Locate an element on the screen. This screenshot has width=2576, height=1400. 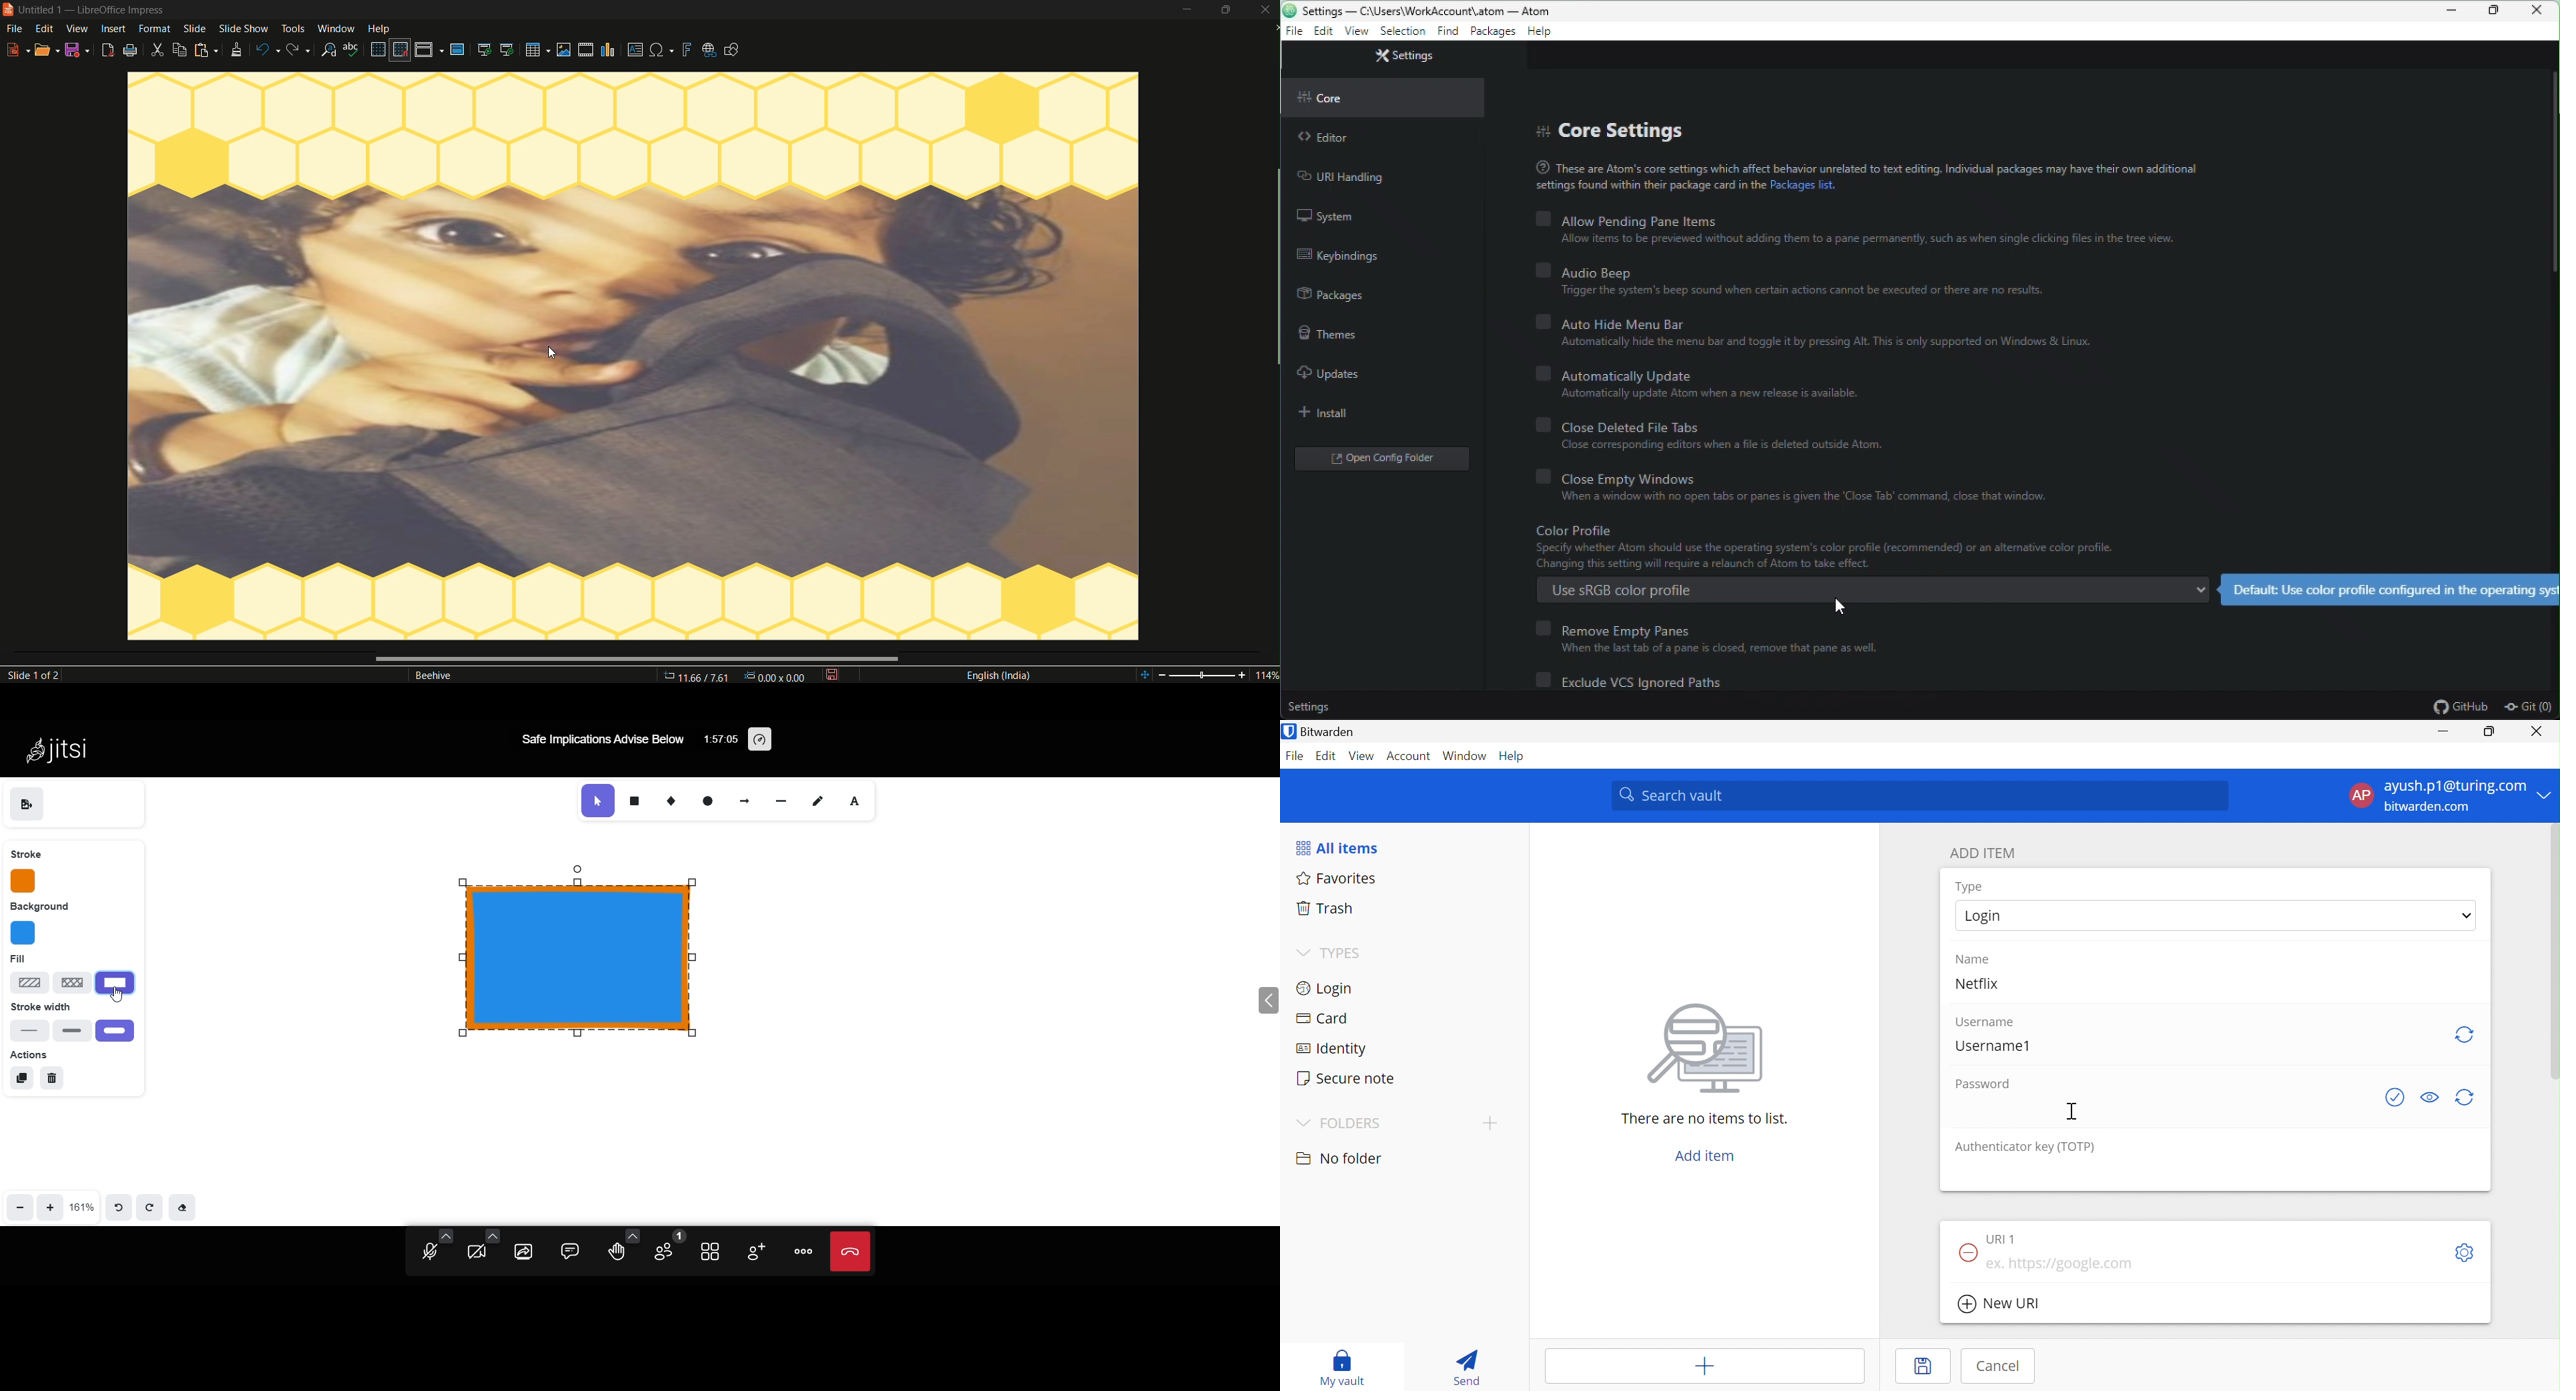
more option is located at coordinates (800, 1249).